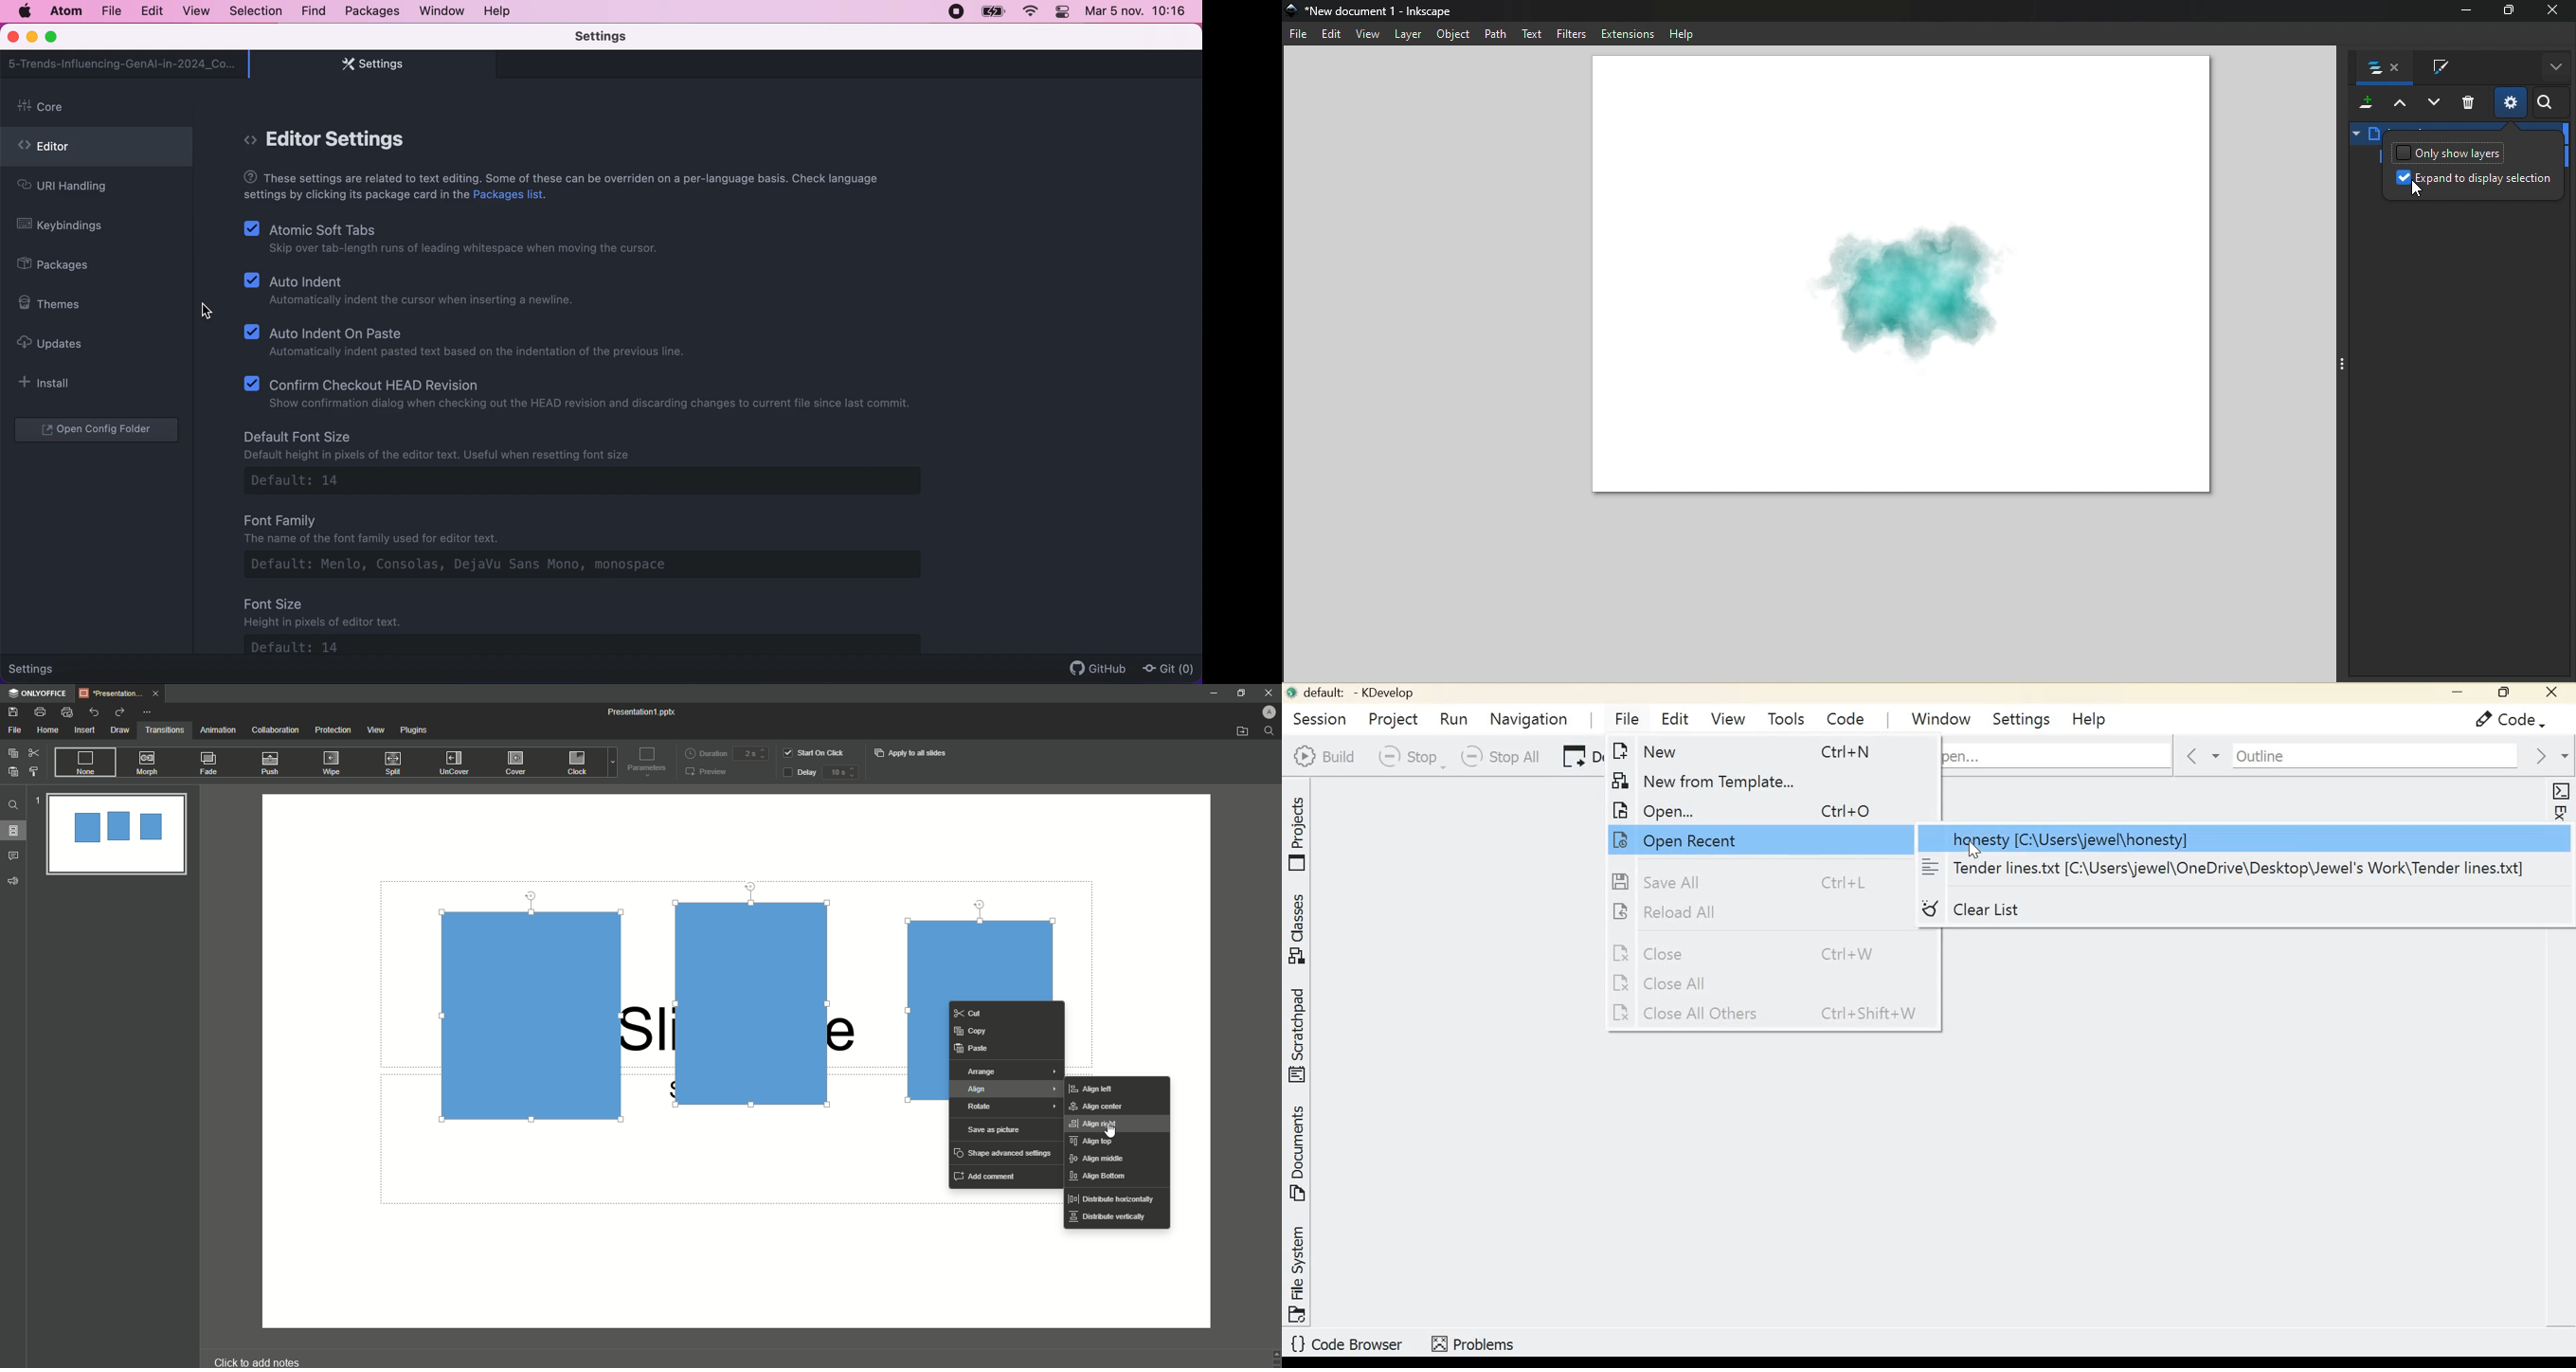  I want to click on Protection, so click(334, 730).